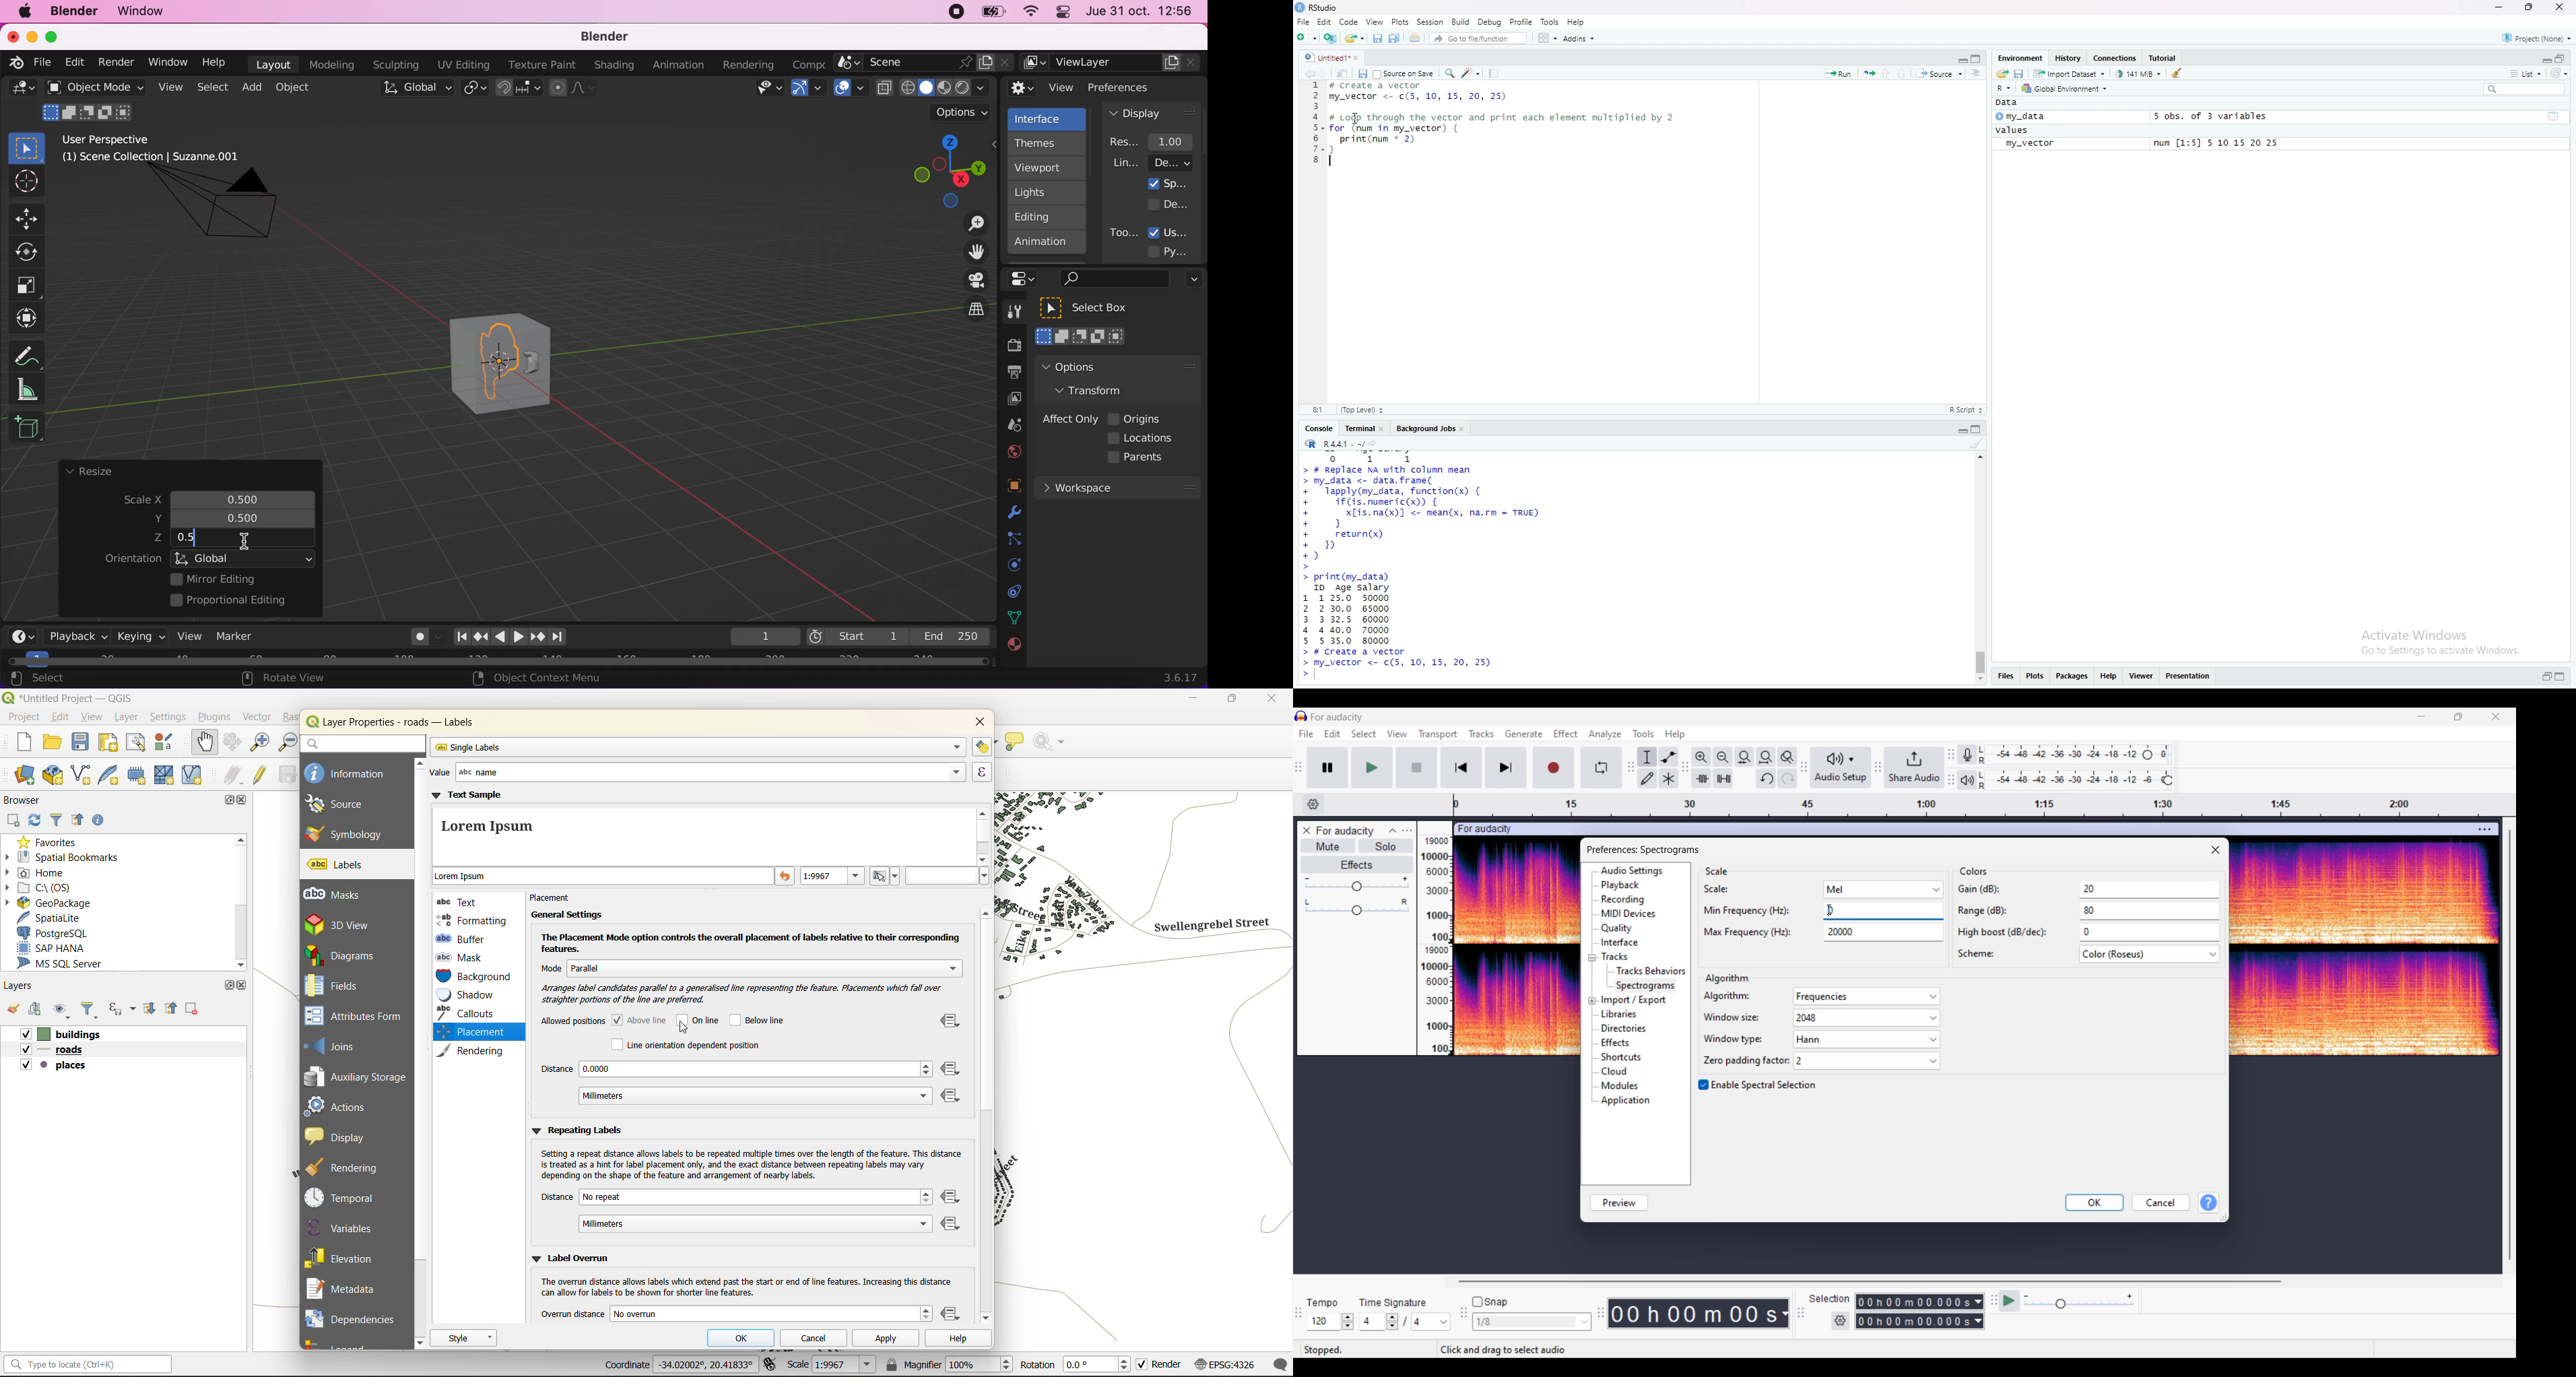 Image resolution: width=2576 pixels, height=1400 pixels. Describe the element at coordinates (1675, 735) in the screenshot. I see `Help menu` at that location.